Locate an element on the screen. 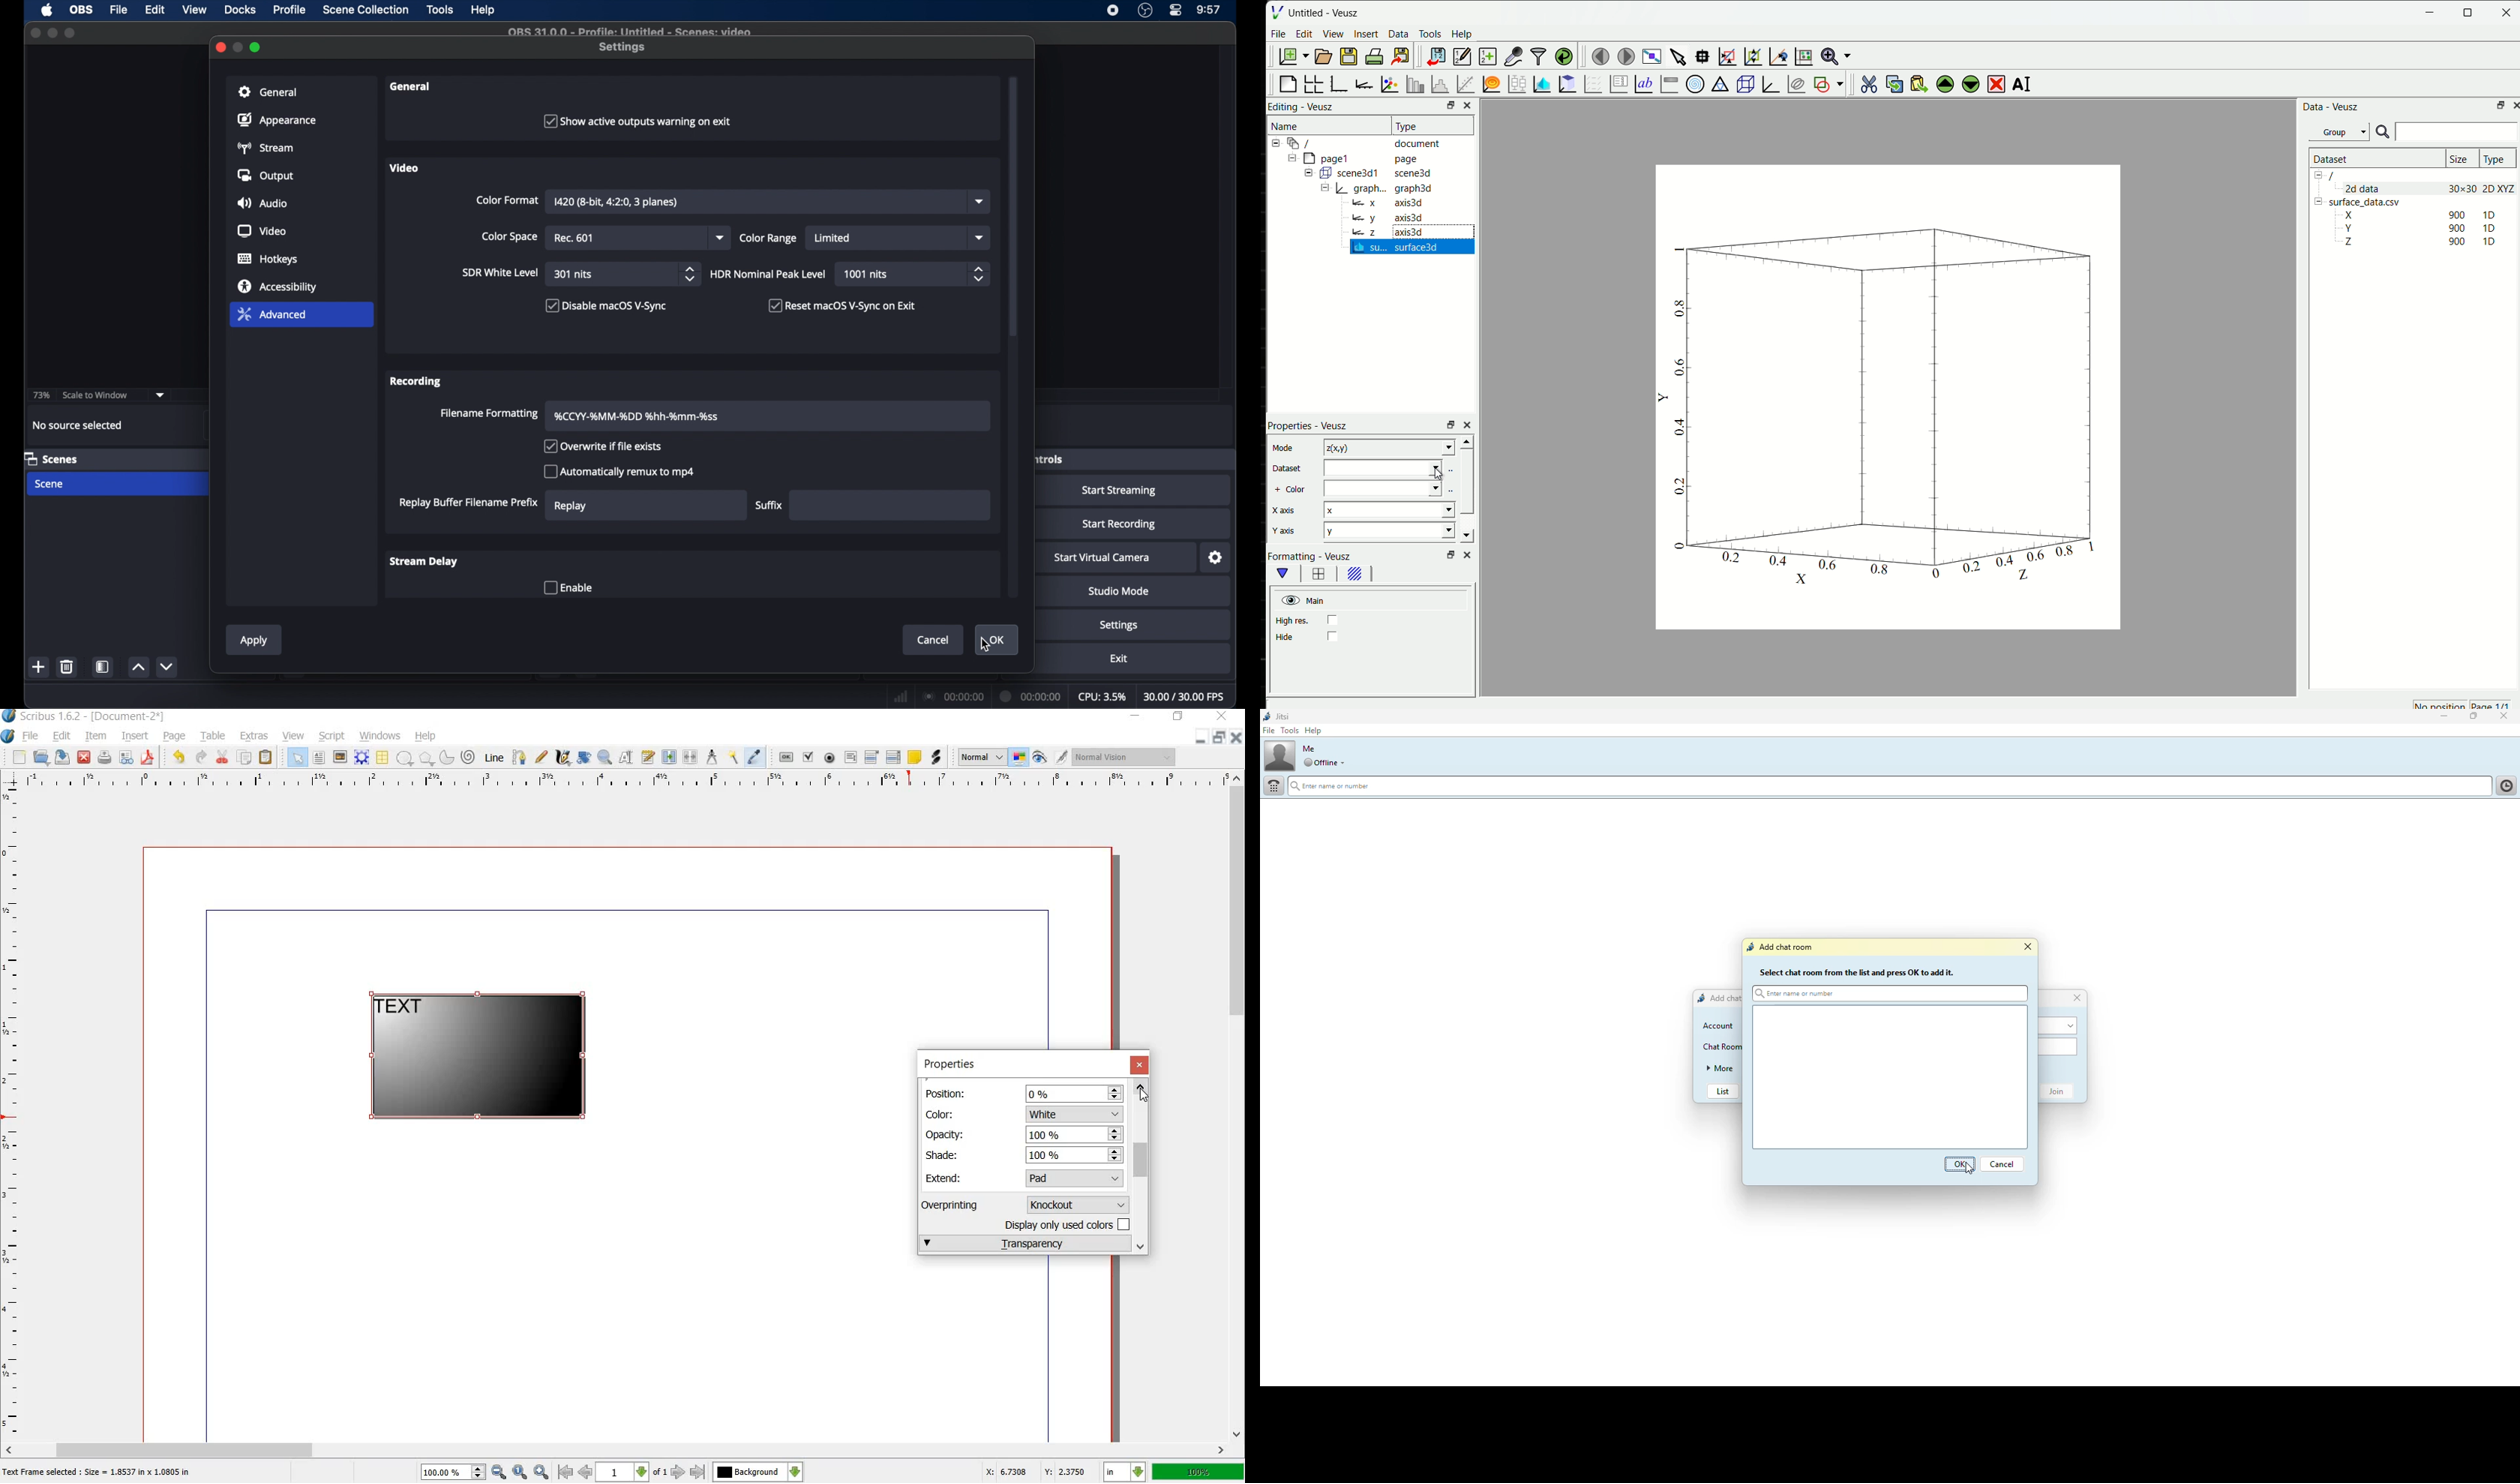 Image resolution: width=2520 pixels, height=1484 pixels. render frame is located at coordinates (362, 758).